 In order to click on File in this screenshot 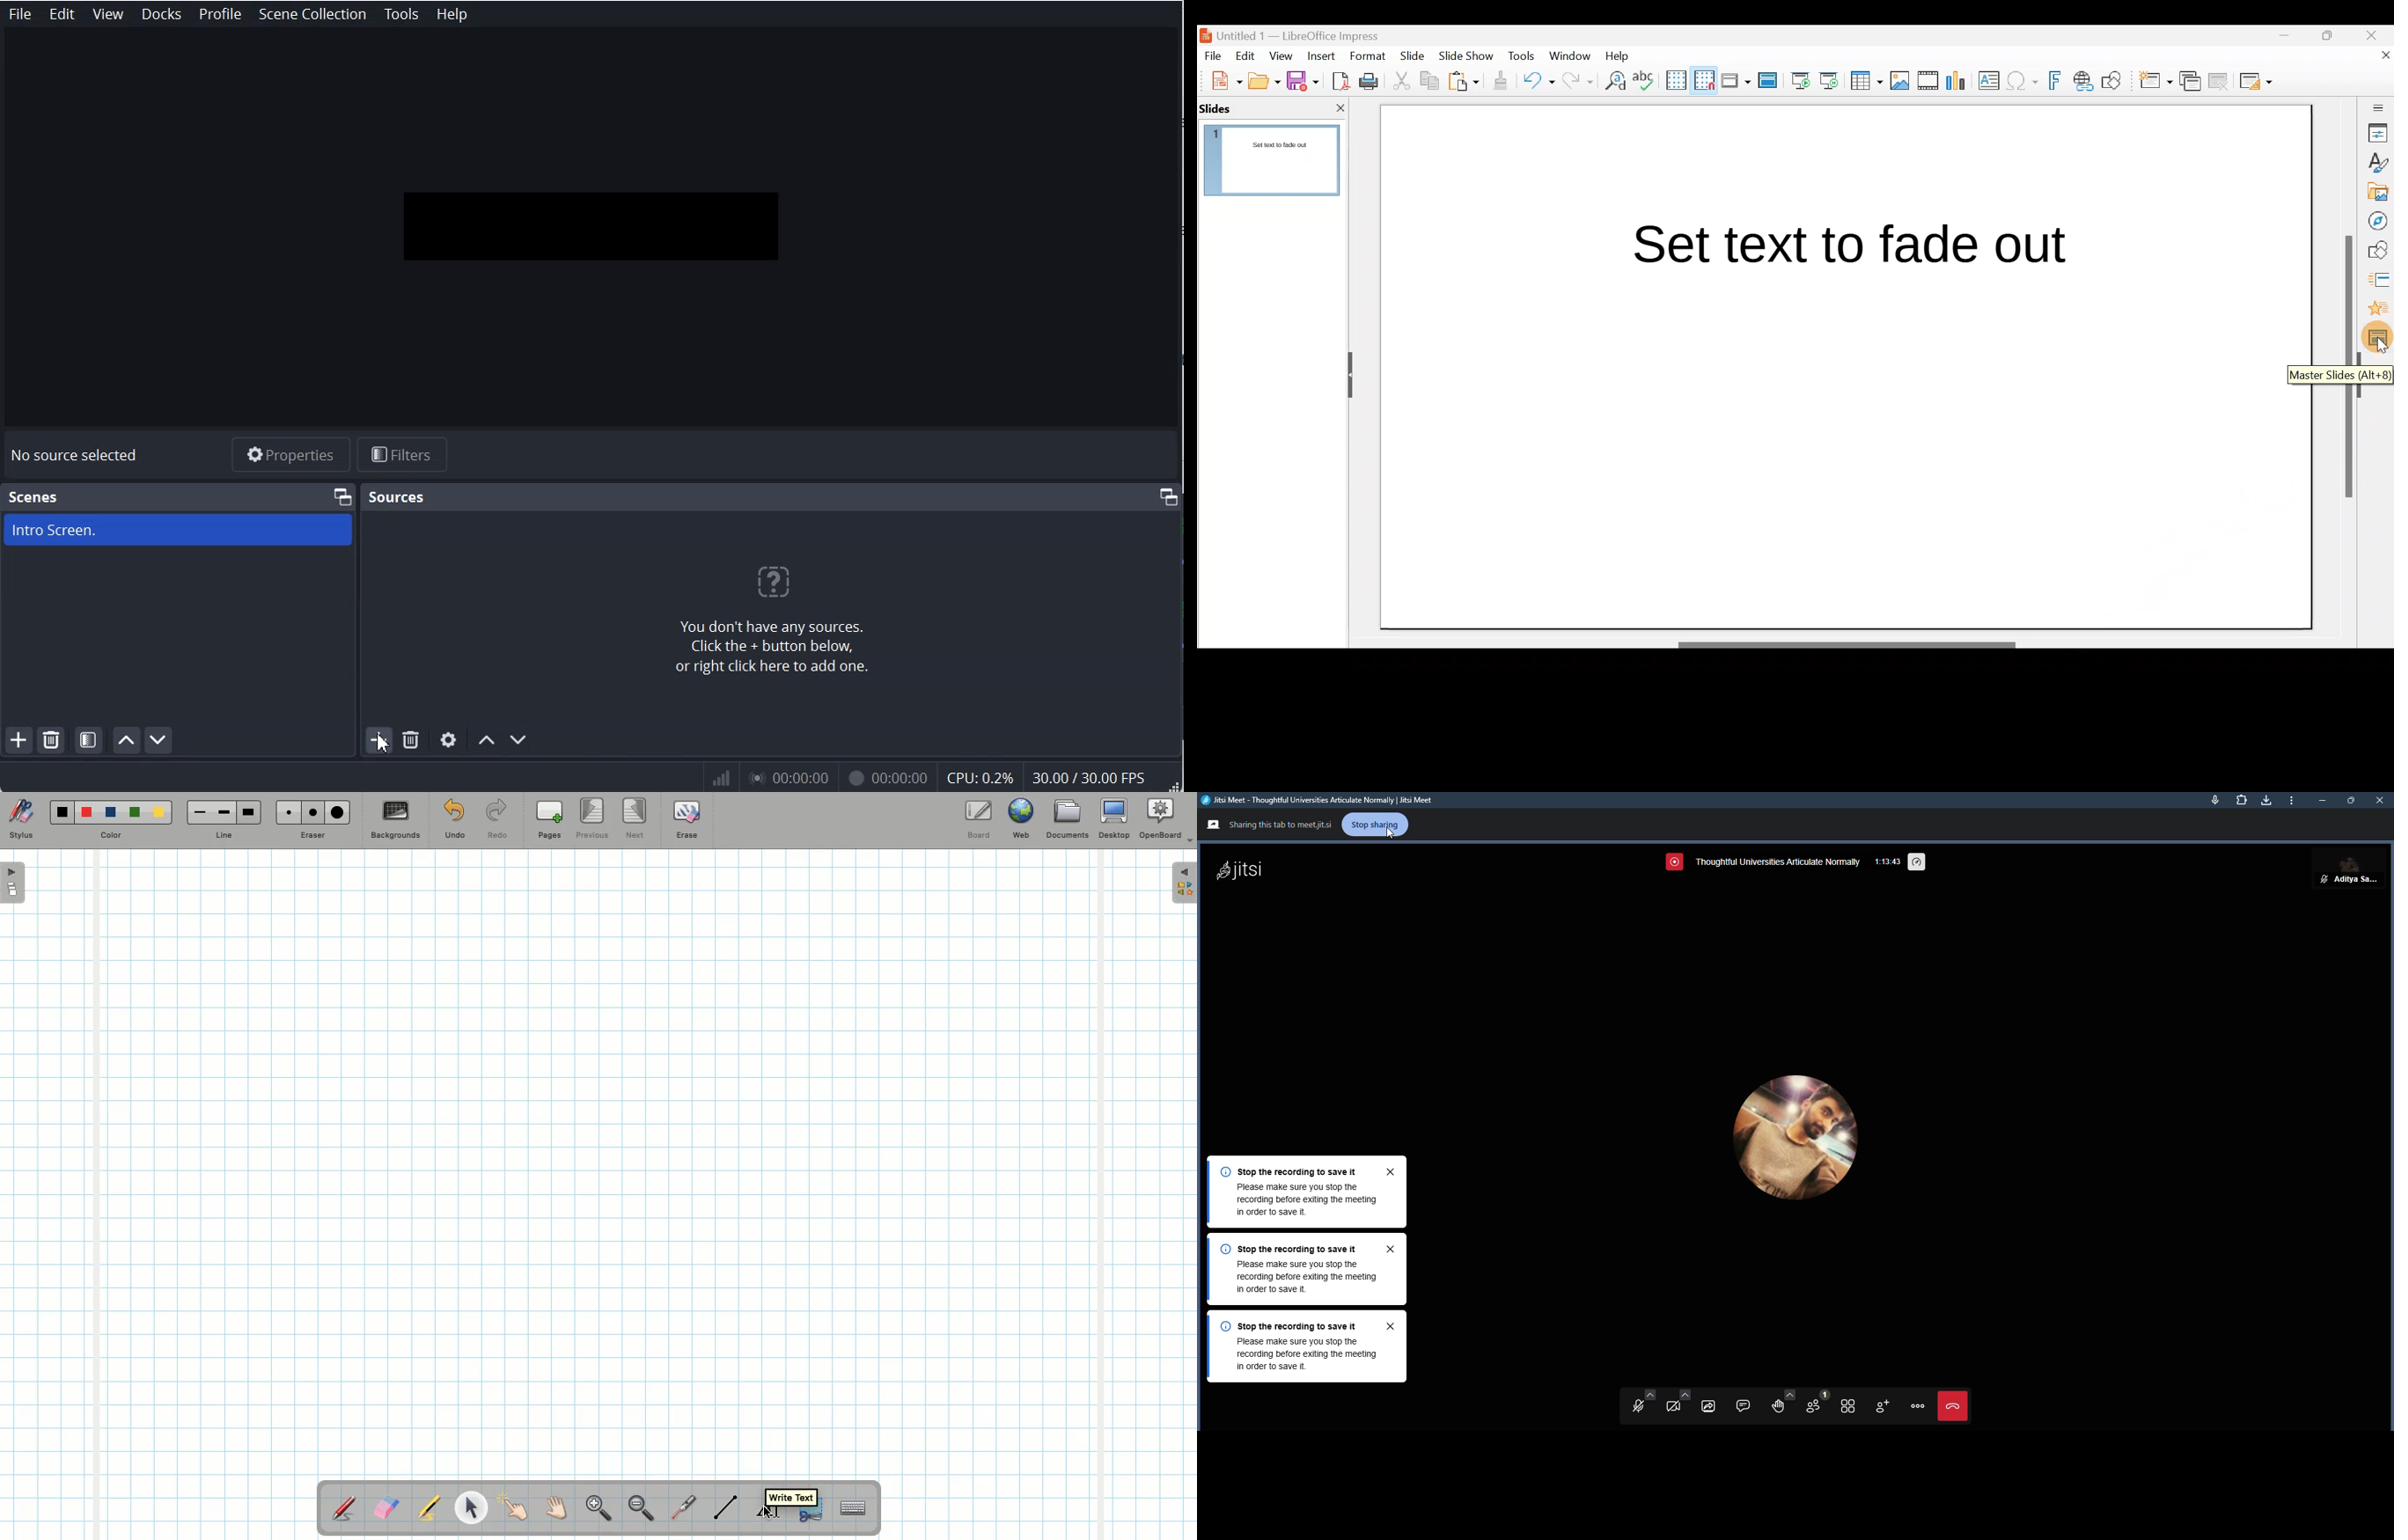, I will do `click(1213, 55)`.